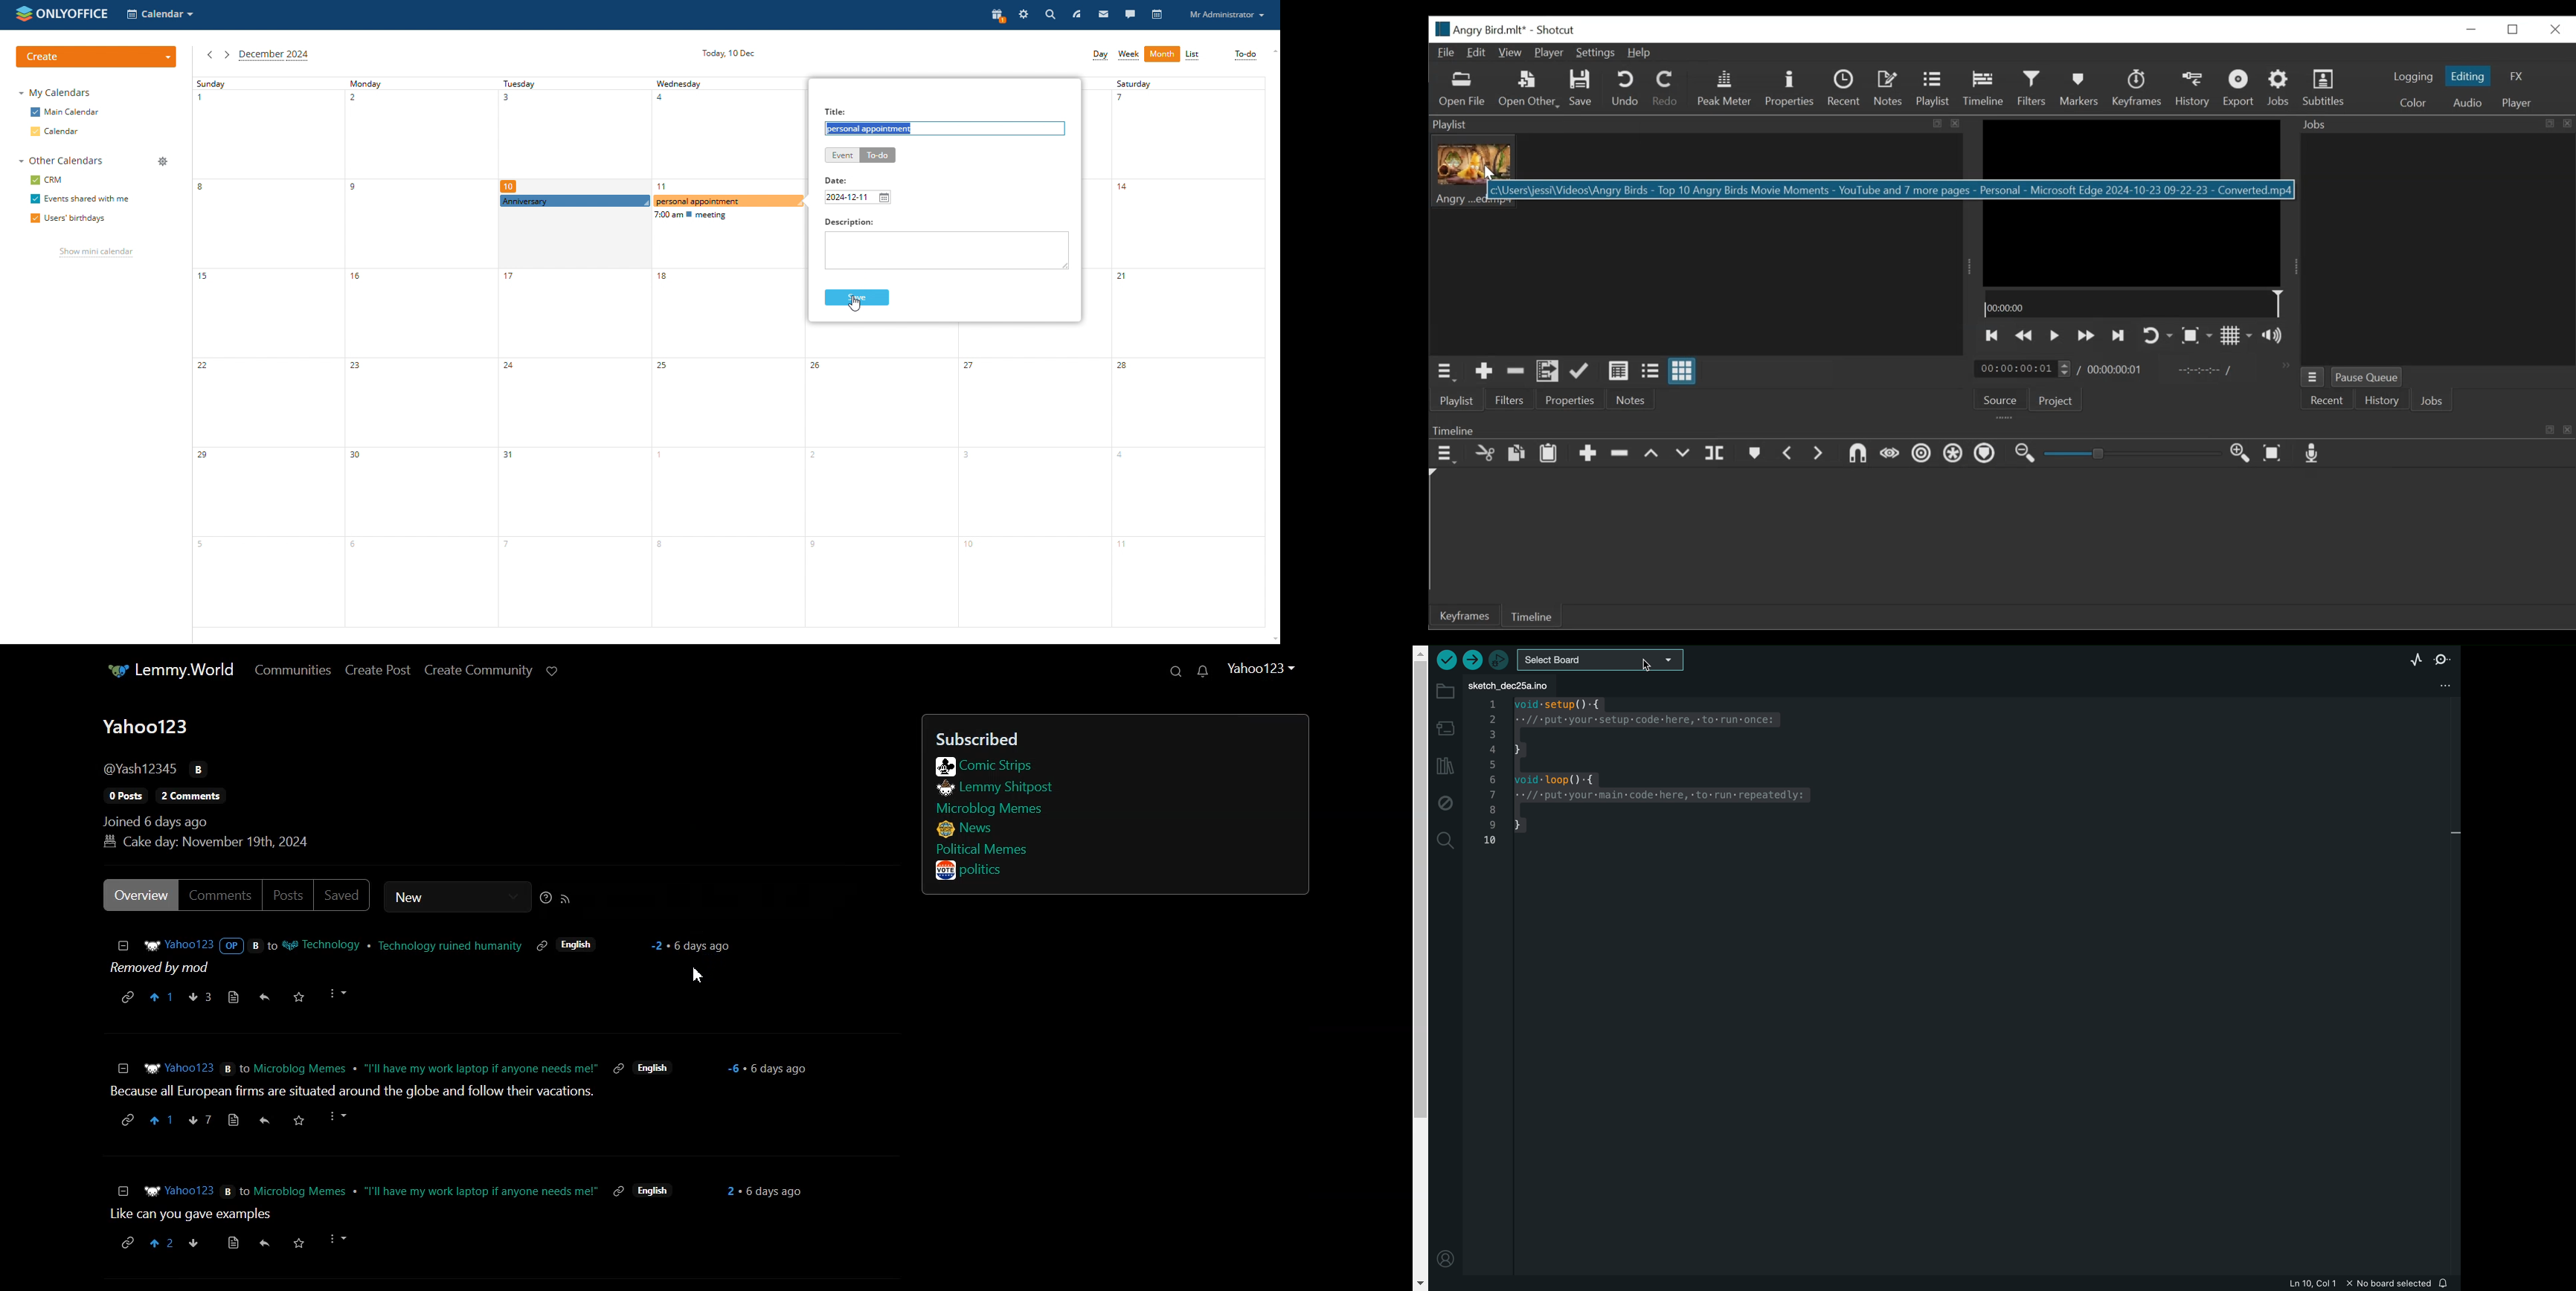 Image resolution: width=2576 pixels, height=1316 pixels. Describe the element at coordinates (234, 1240) in the screenshot. I see `` at that location.